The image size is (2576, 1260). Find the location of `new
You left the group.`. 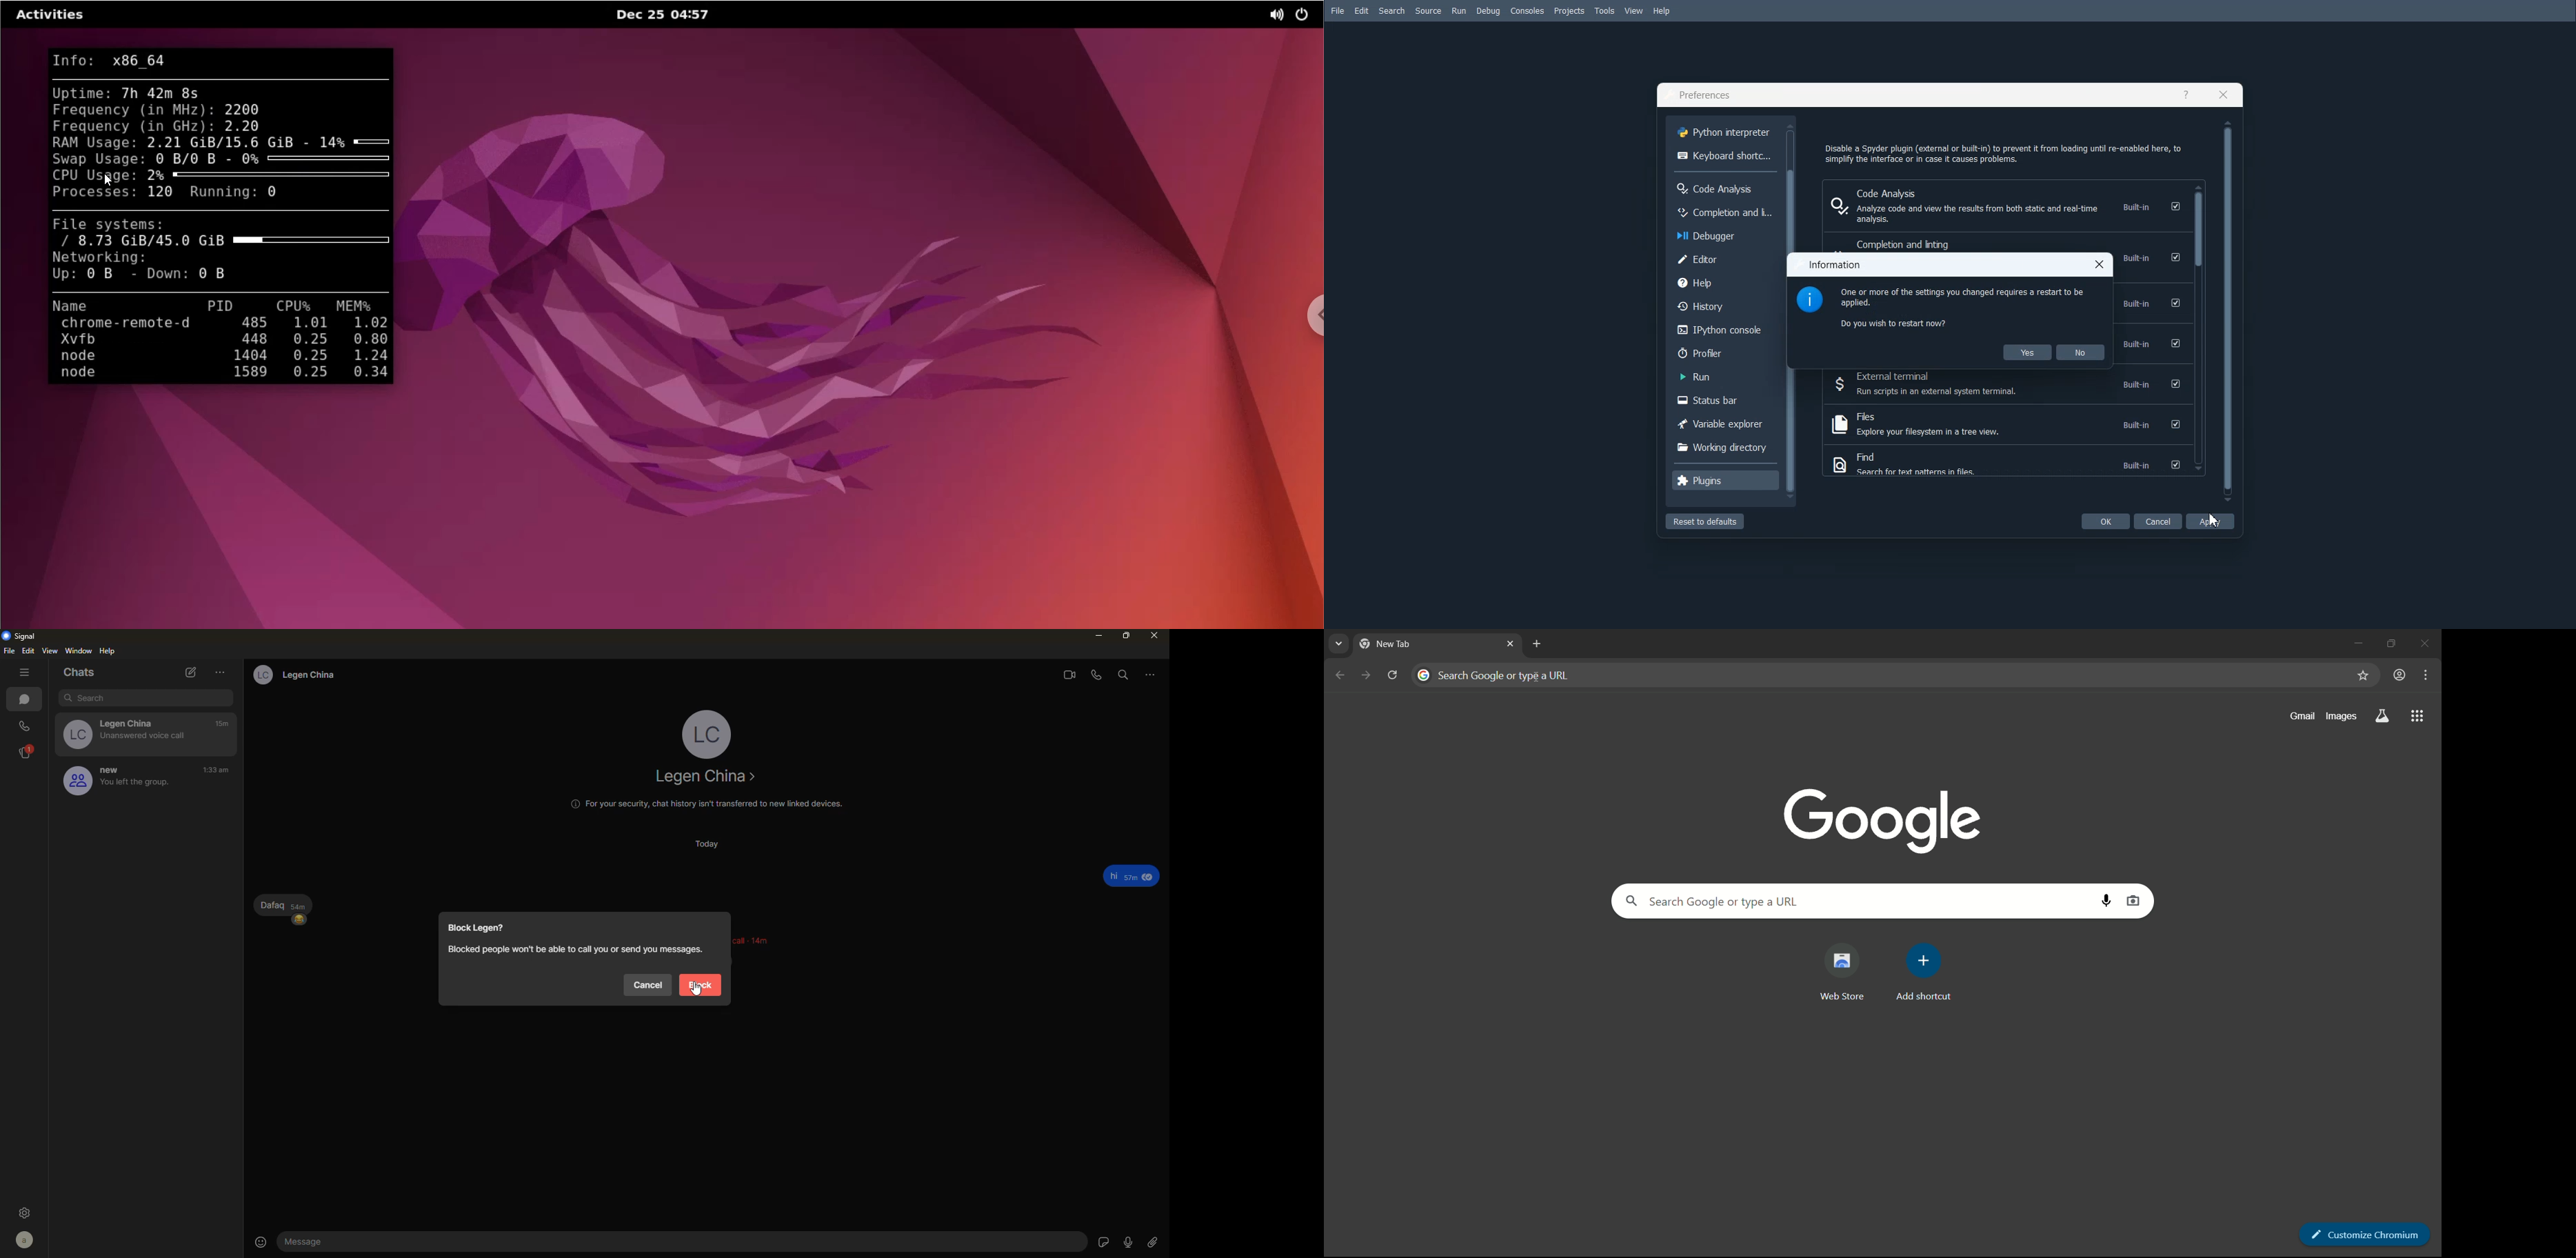

new
You left the group. is located at coordinates (112, 781).